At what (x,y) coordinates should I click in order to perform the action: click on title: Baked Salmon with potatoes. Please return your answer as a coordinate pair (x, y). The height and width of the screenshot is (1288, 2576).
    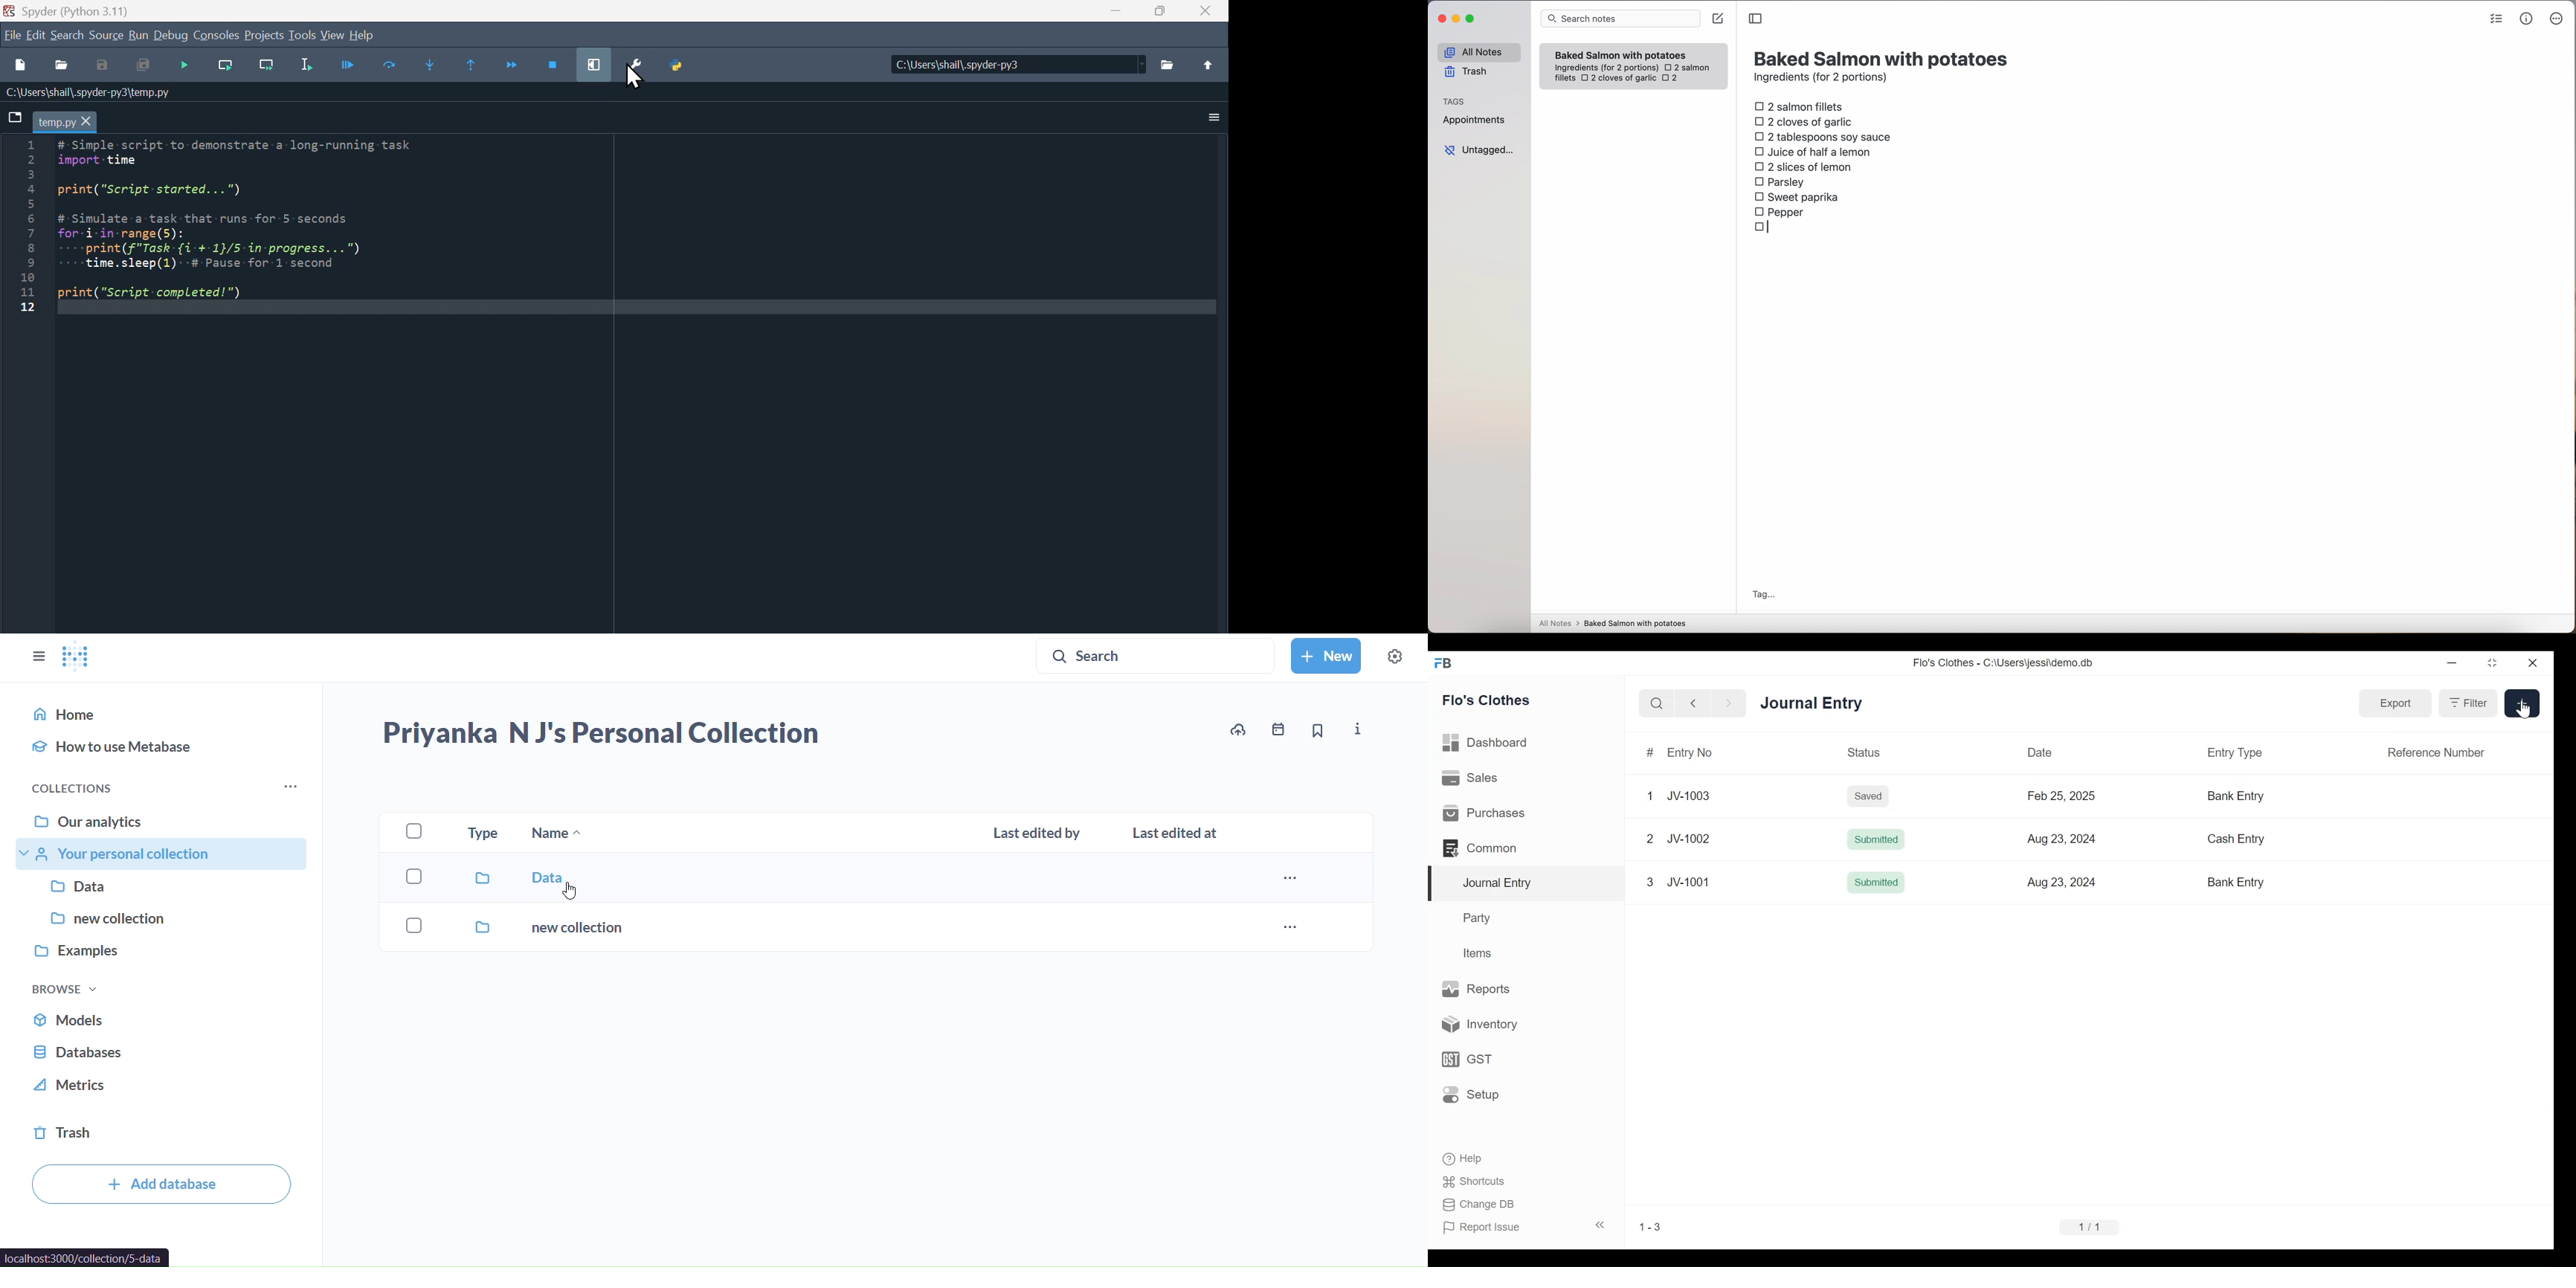
    Looking at the image, I should click on (1883, 57).